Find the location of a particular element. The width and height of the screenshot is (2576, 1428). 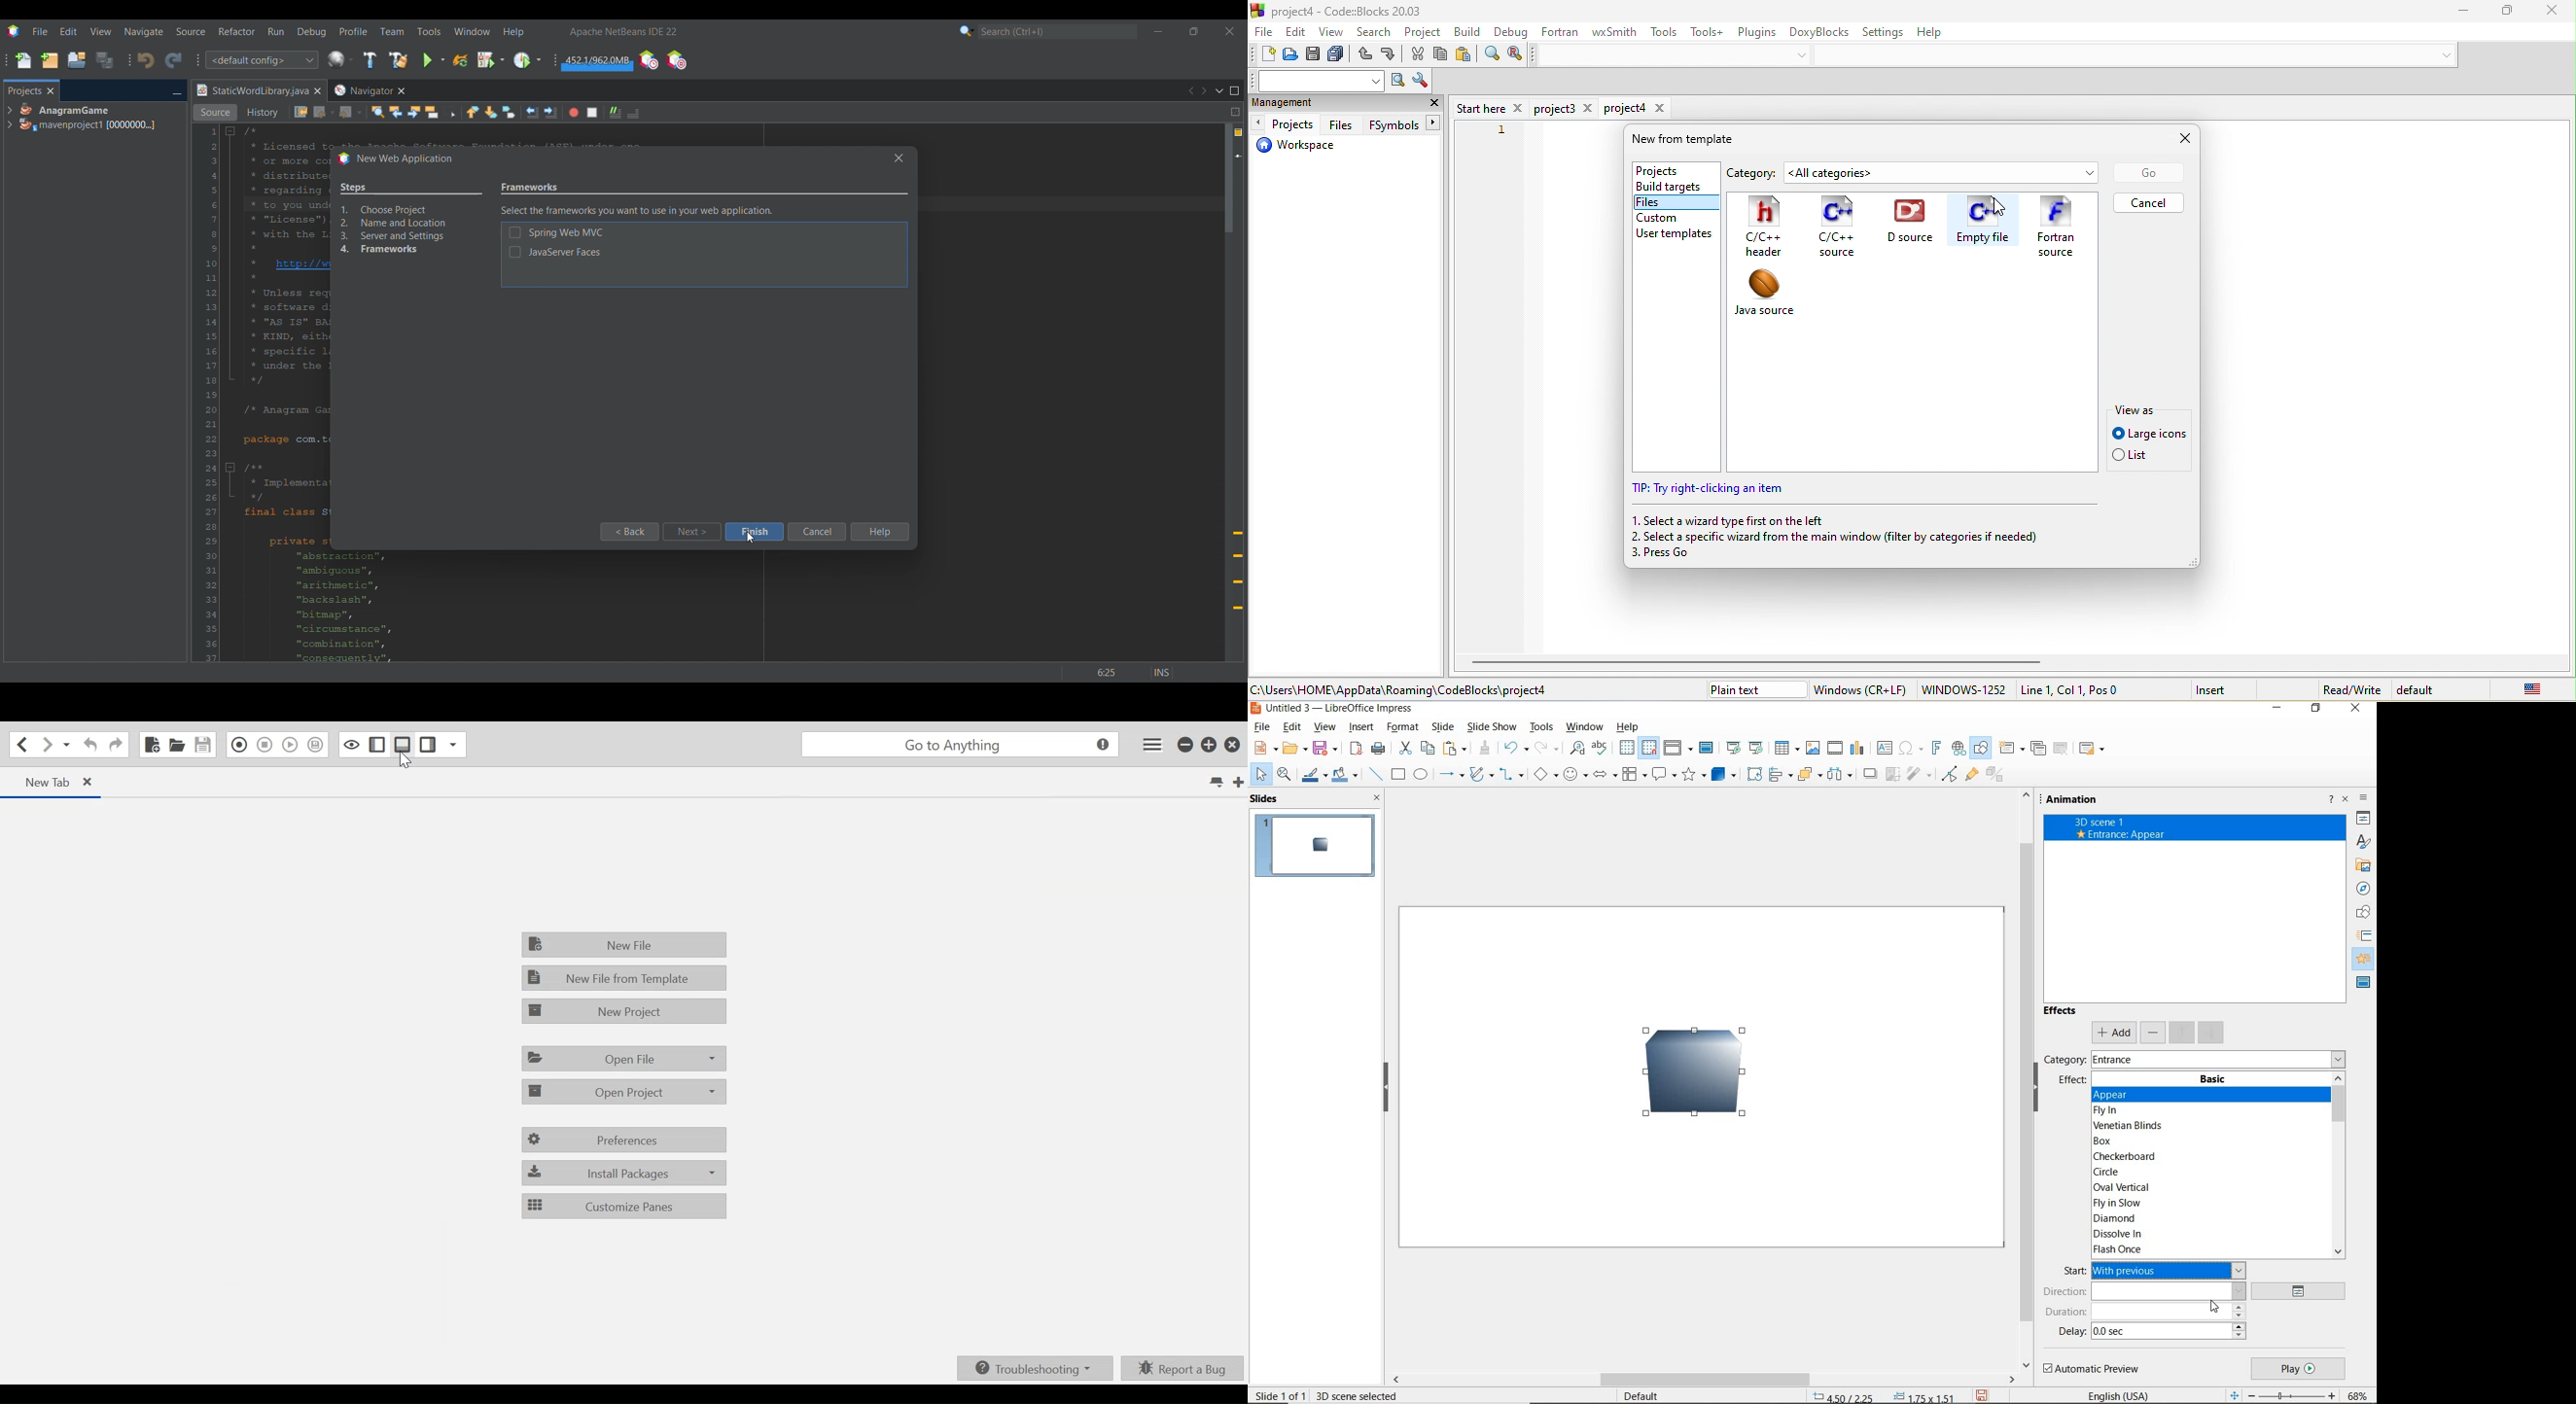

slide is located at coordinates (1442, 727).